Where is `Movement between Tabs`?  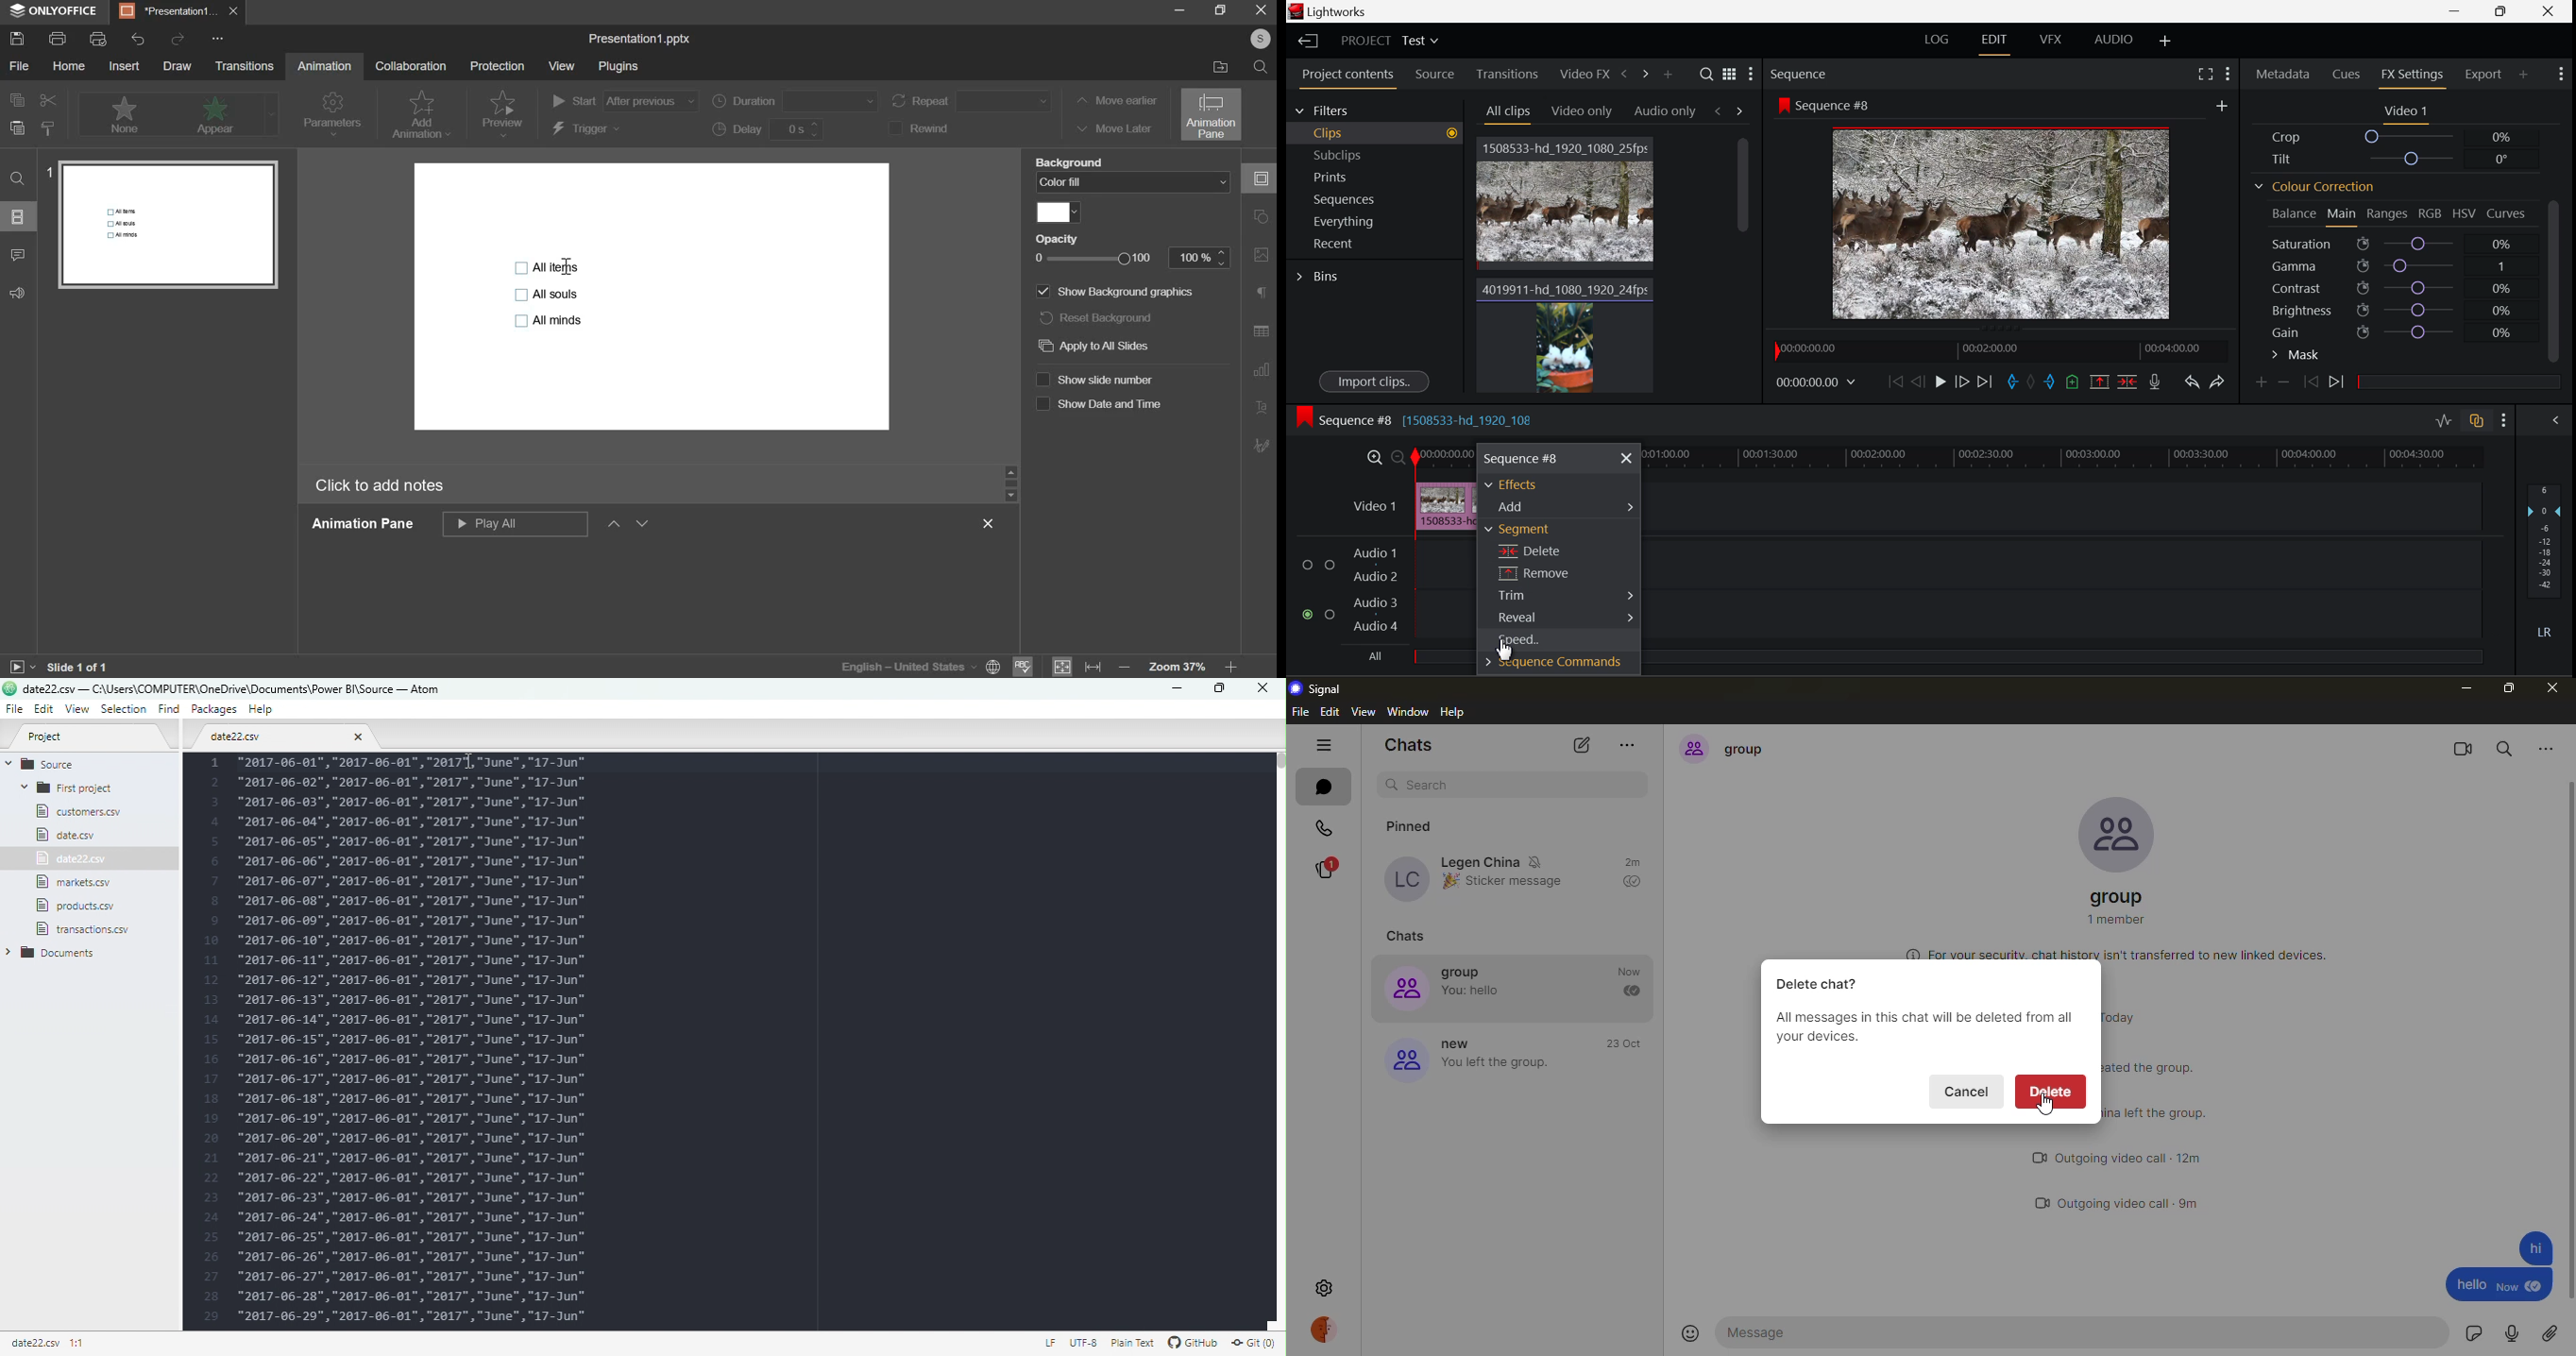
Movement between Tabs is located at coordinates (1730, 111).